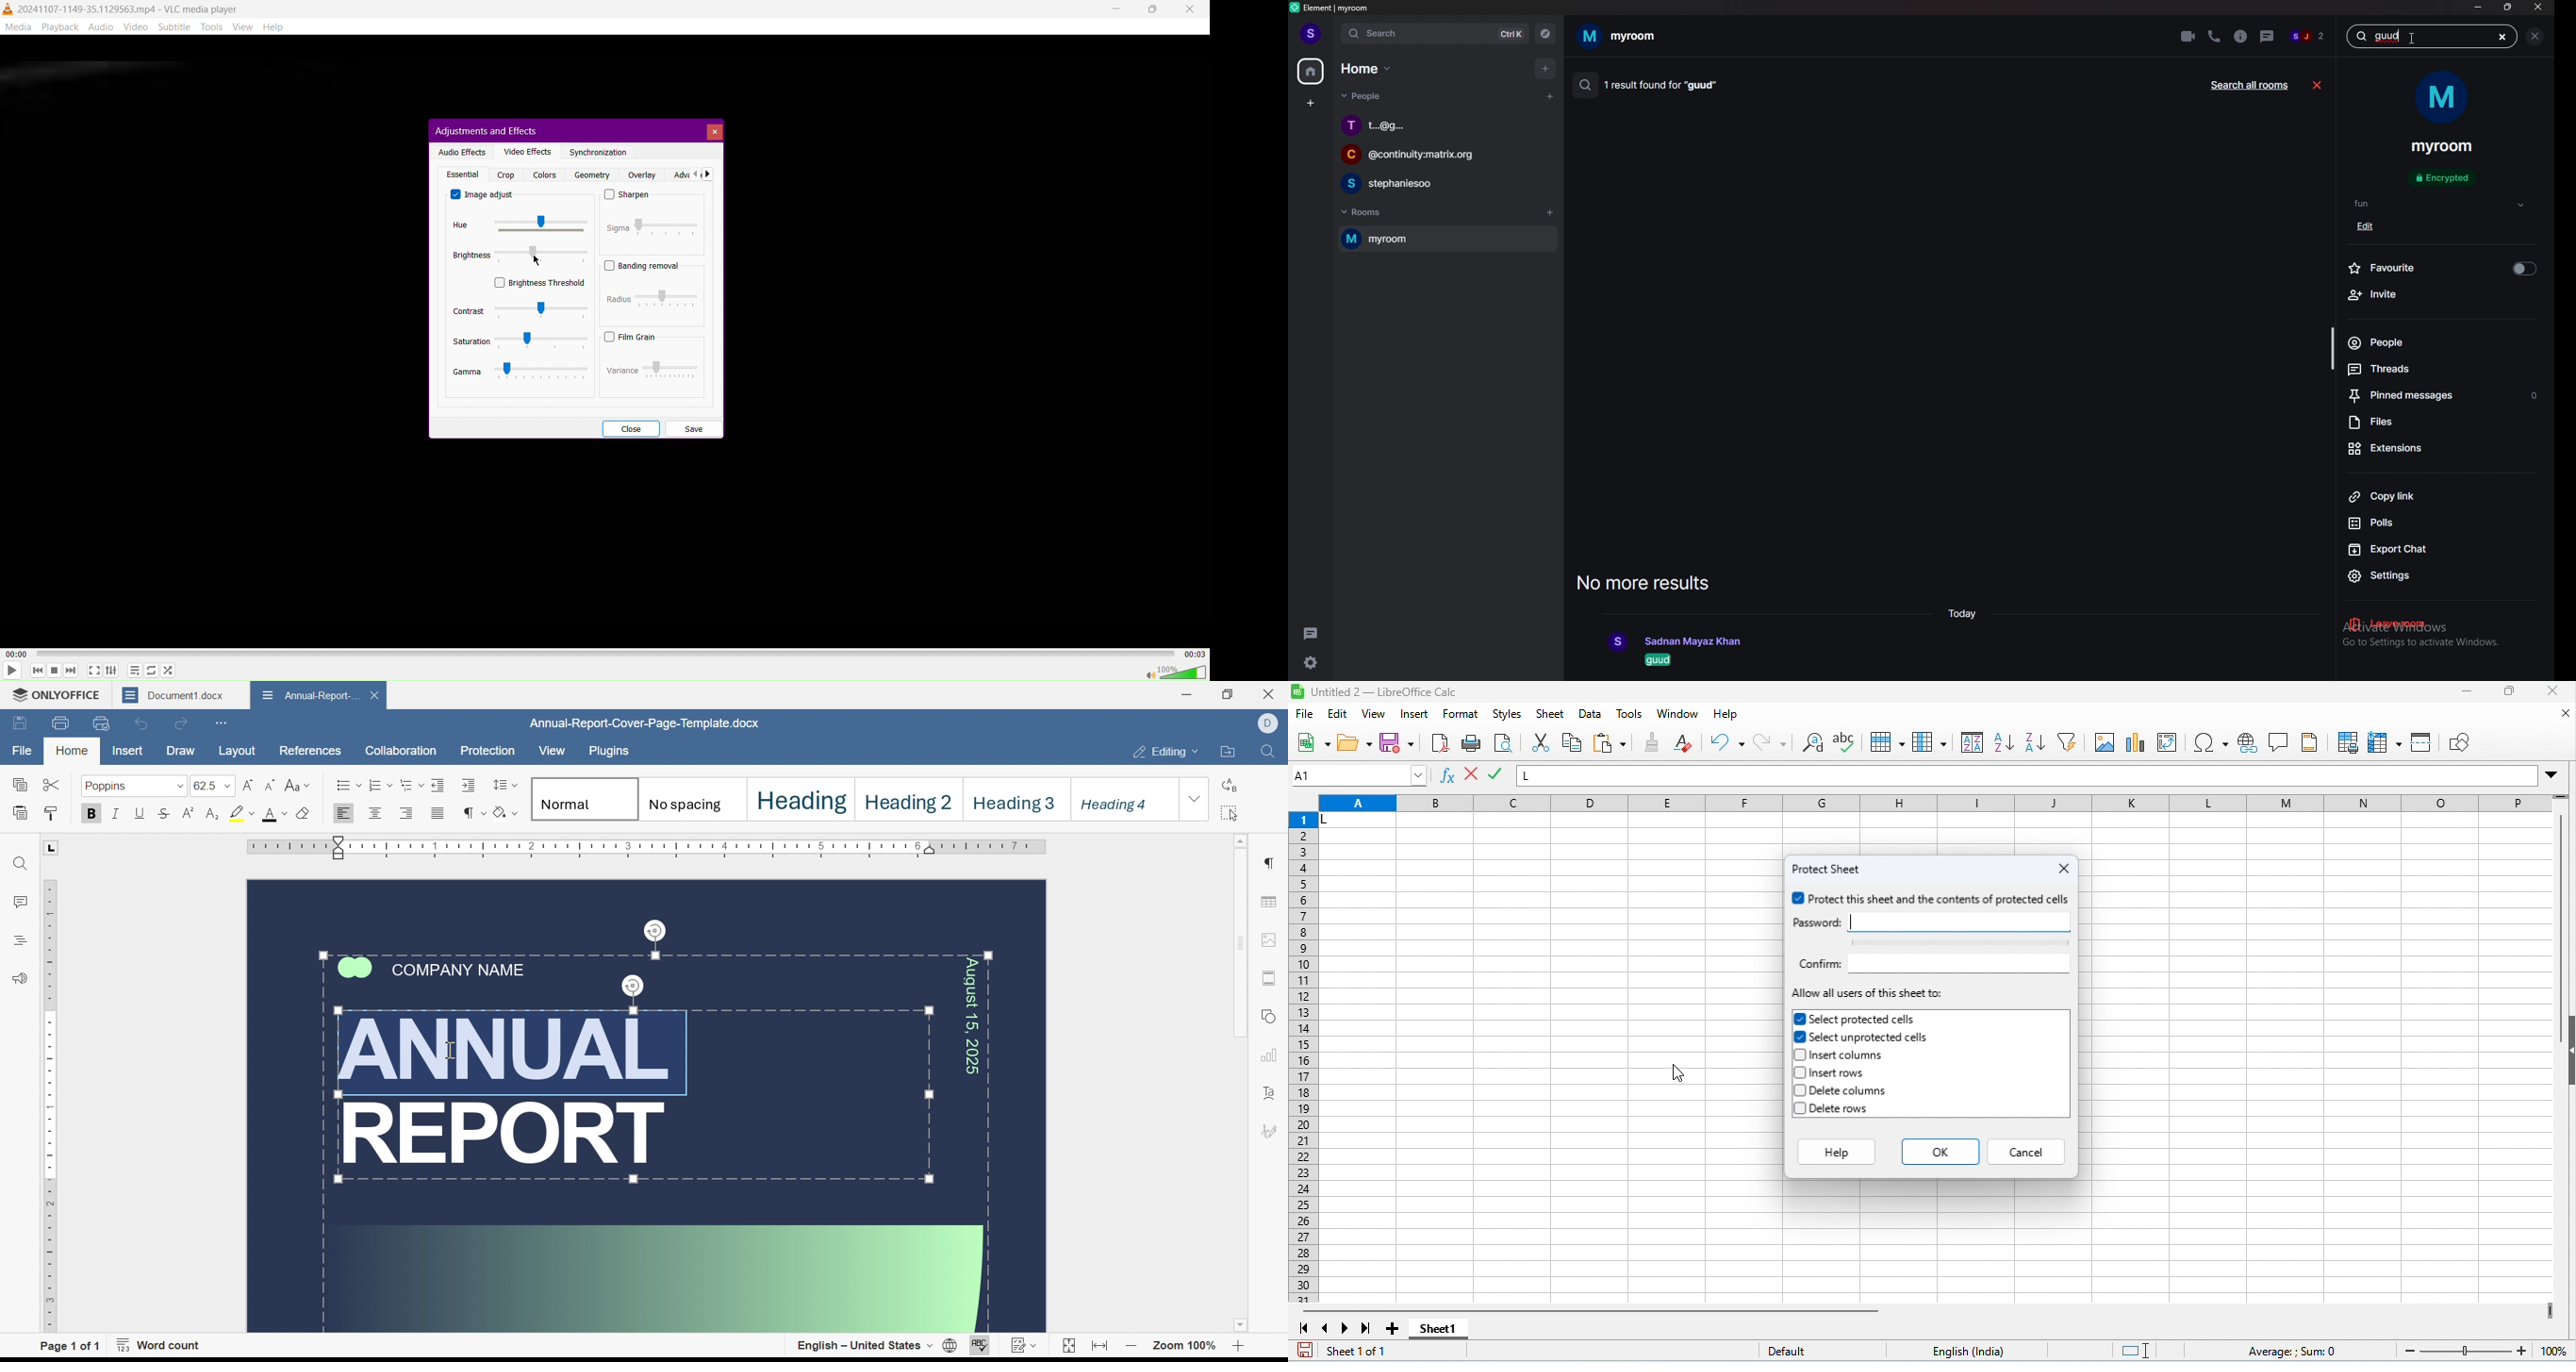  What do you see at coordinates (1340, 9) in the screenshot?
I see `element` at bounding box center [1340, 9].